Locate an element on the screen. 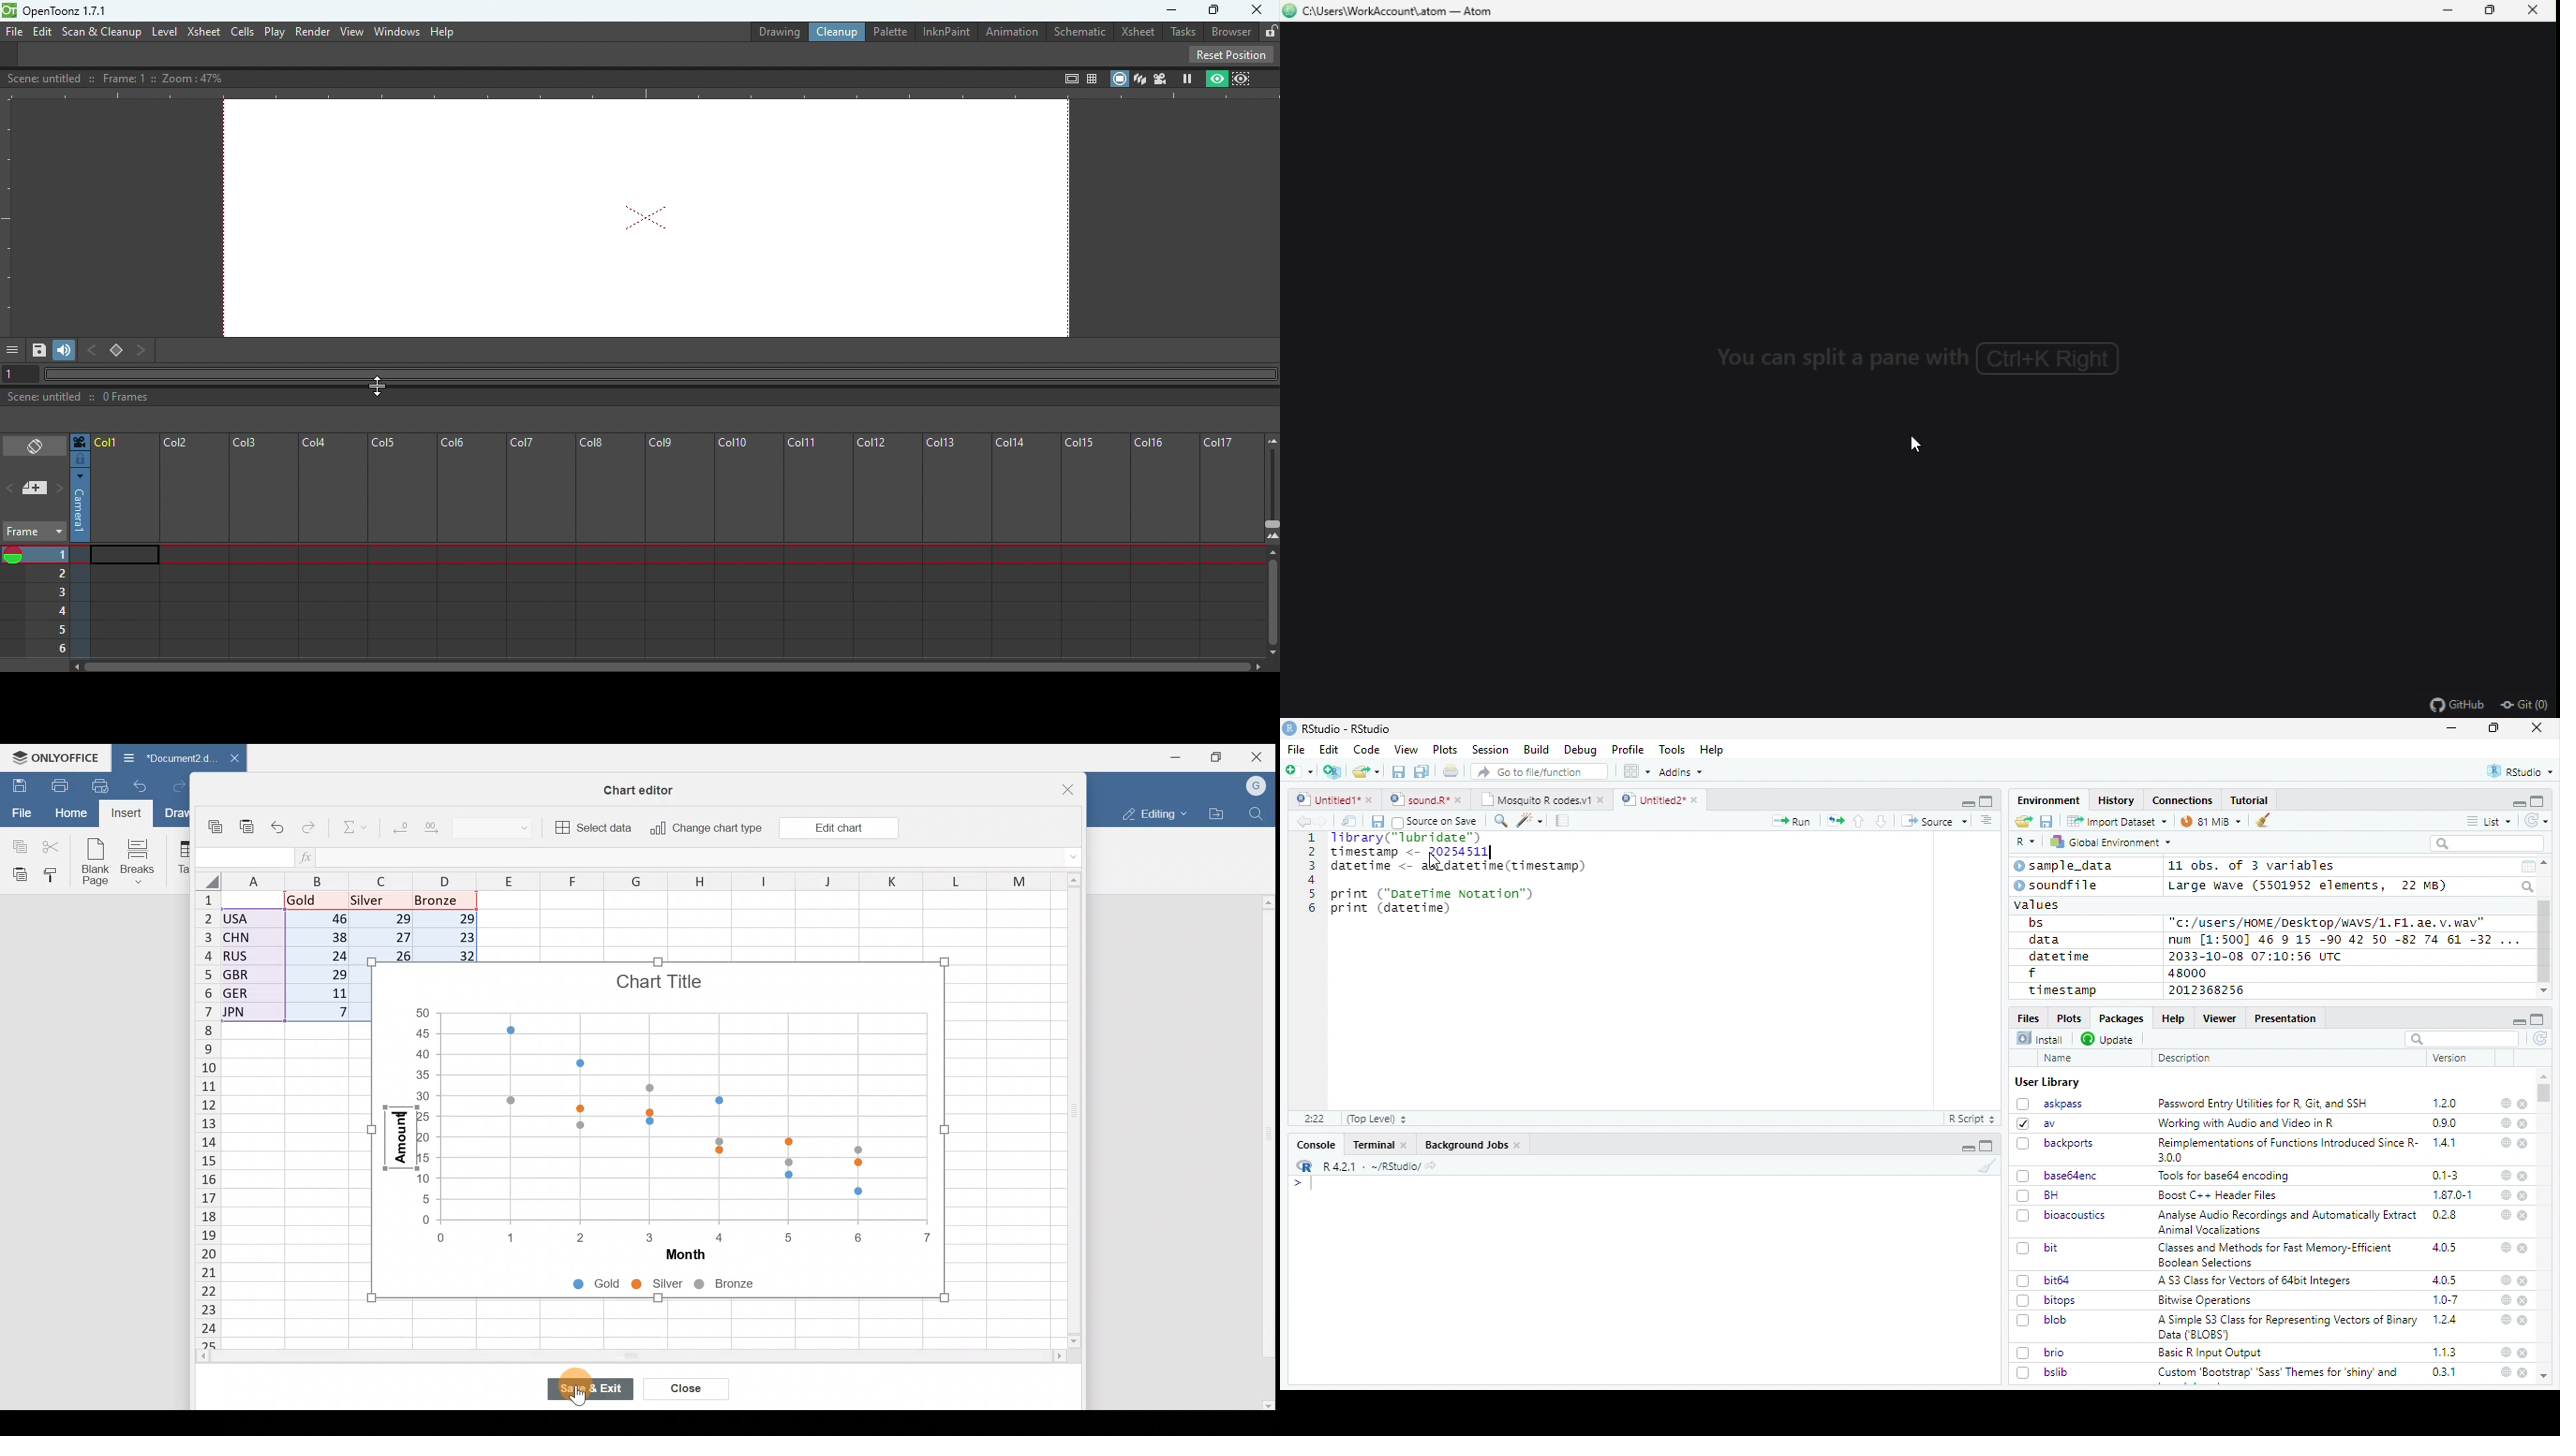 This screenshot has width=2576, height=1456. A Simple S3 Class for Representing Vectors of Binary
Data (BLOBS) is located at coordinates (2289, 1327).